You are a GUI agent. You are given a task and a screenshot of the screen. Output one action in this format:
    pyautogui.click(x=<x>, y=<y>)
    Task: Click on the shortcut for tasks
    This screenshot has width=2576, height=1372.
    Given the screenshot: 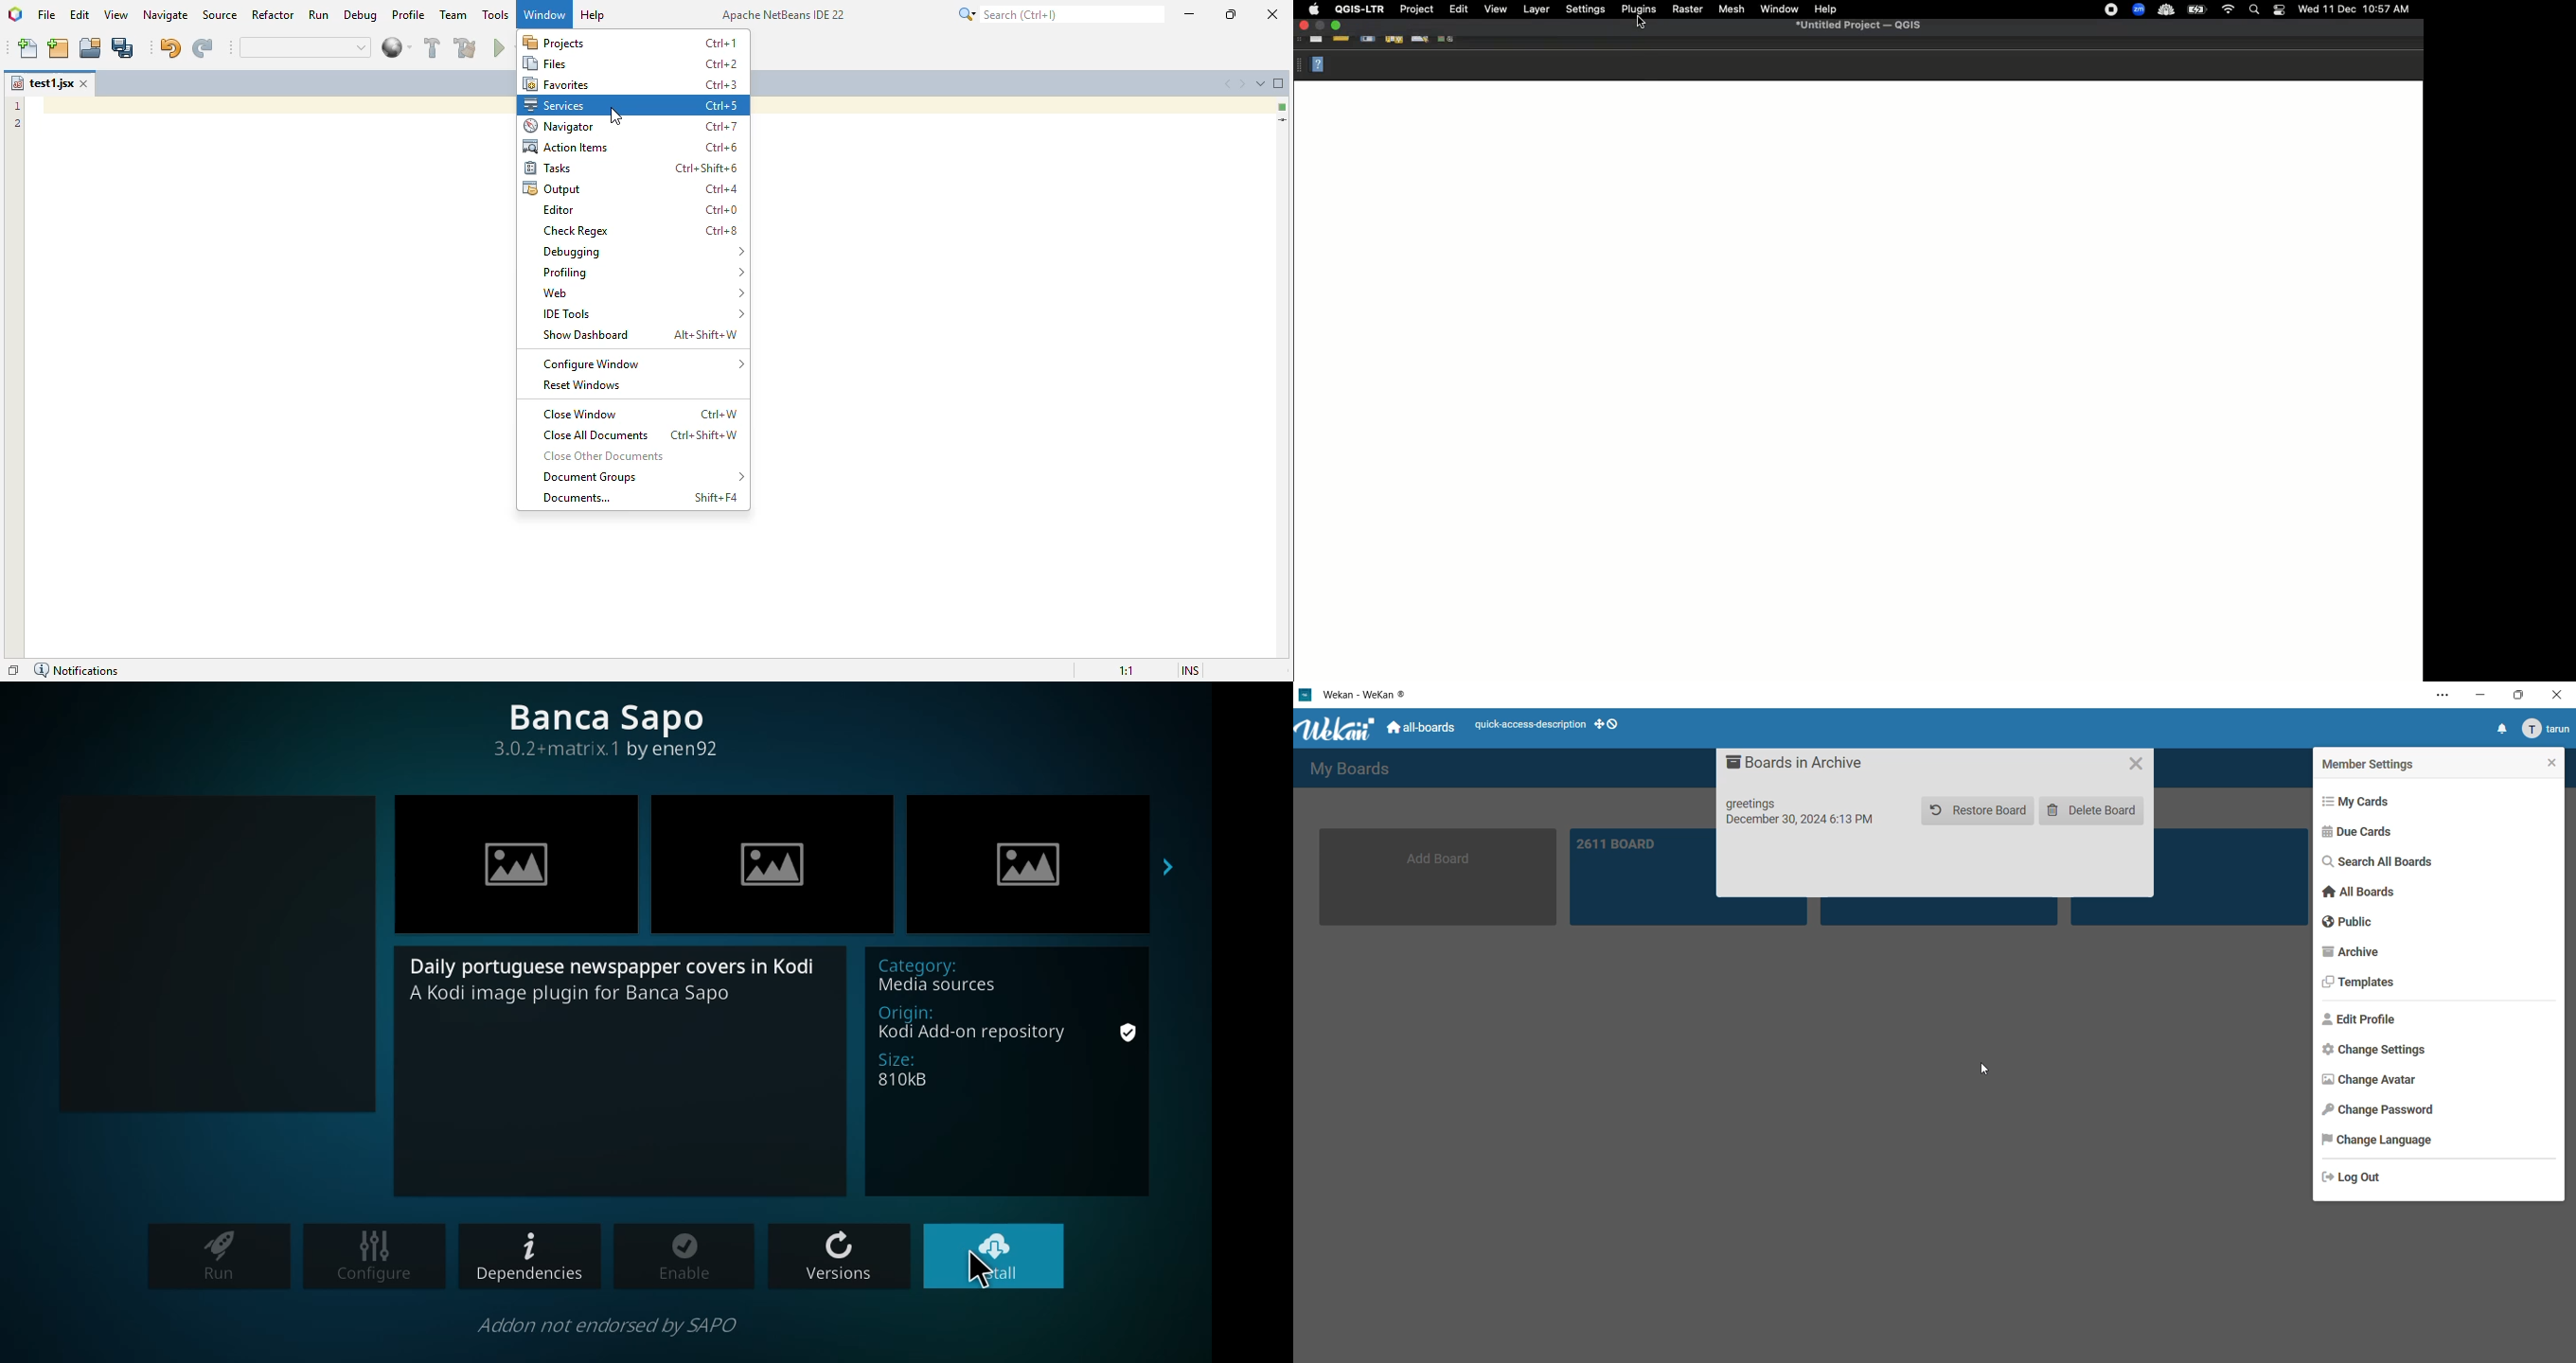 What is the action you would take?
    pyautogui.click(x=708, y=168)
    